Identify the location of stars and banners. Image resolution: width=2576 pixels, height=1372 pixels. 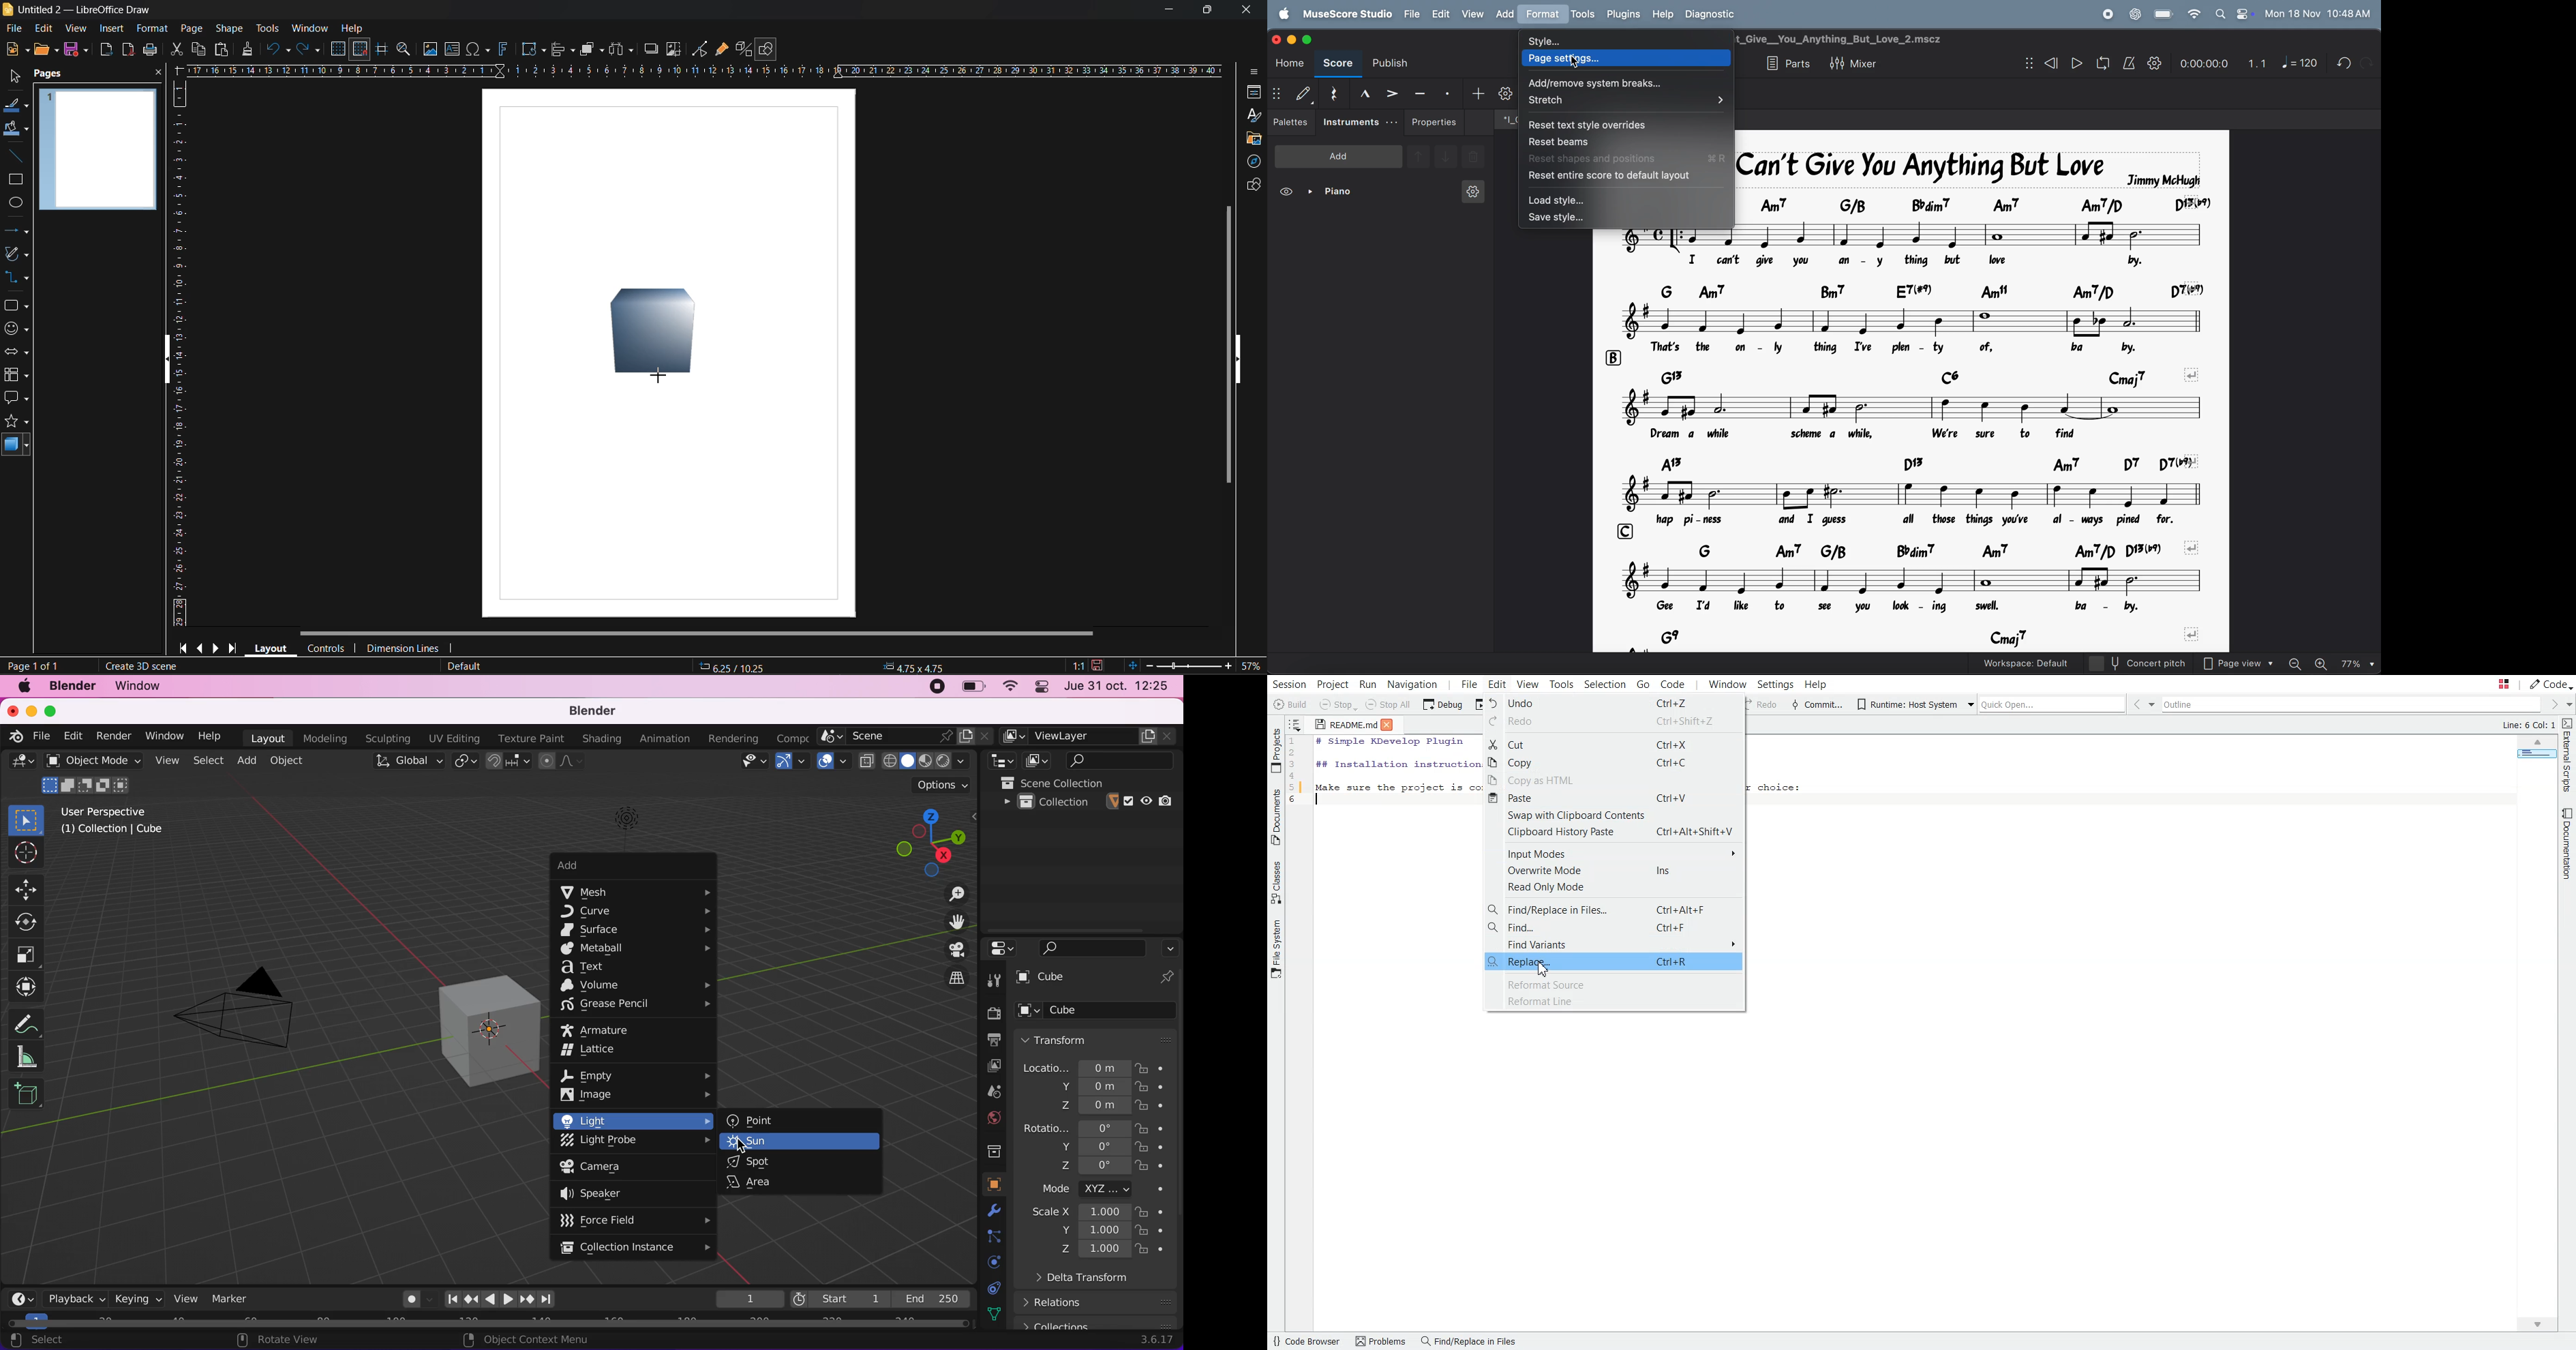
(16, 424).